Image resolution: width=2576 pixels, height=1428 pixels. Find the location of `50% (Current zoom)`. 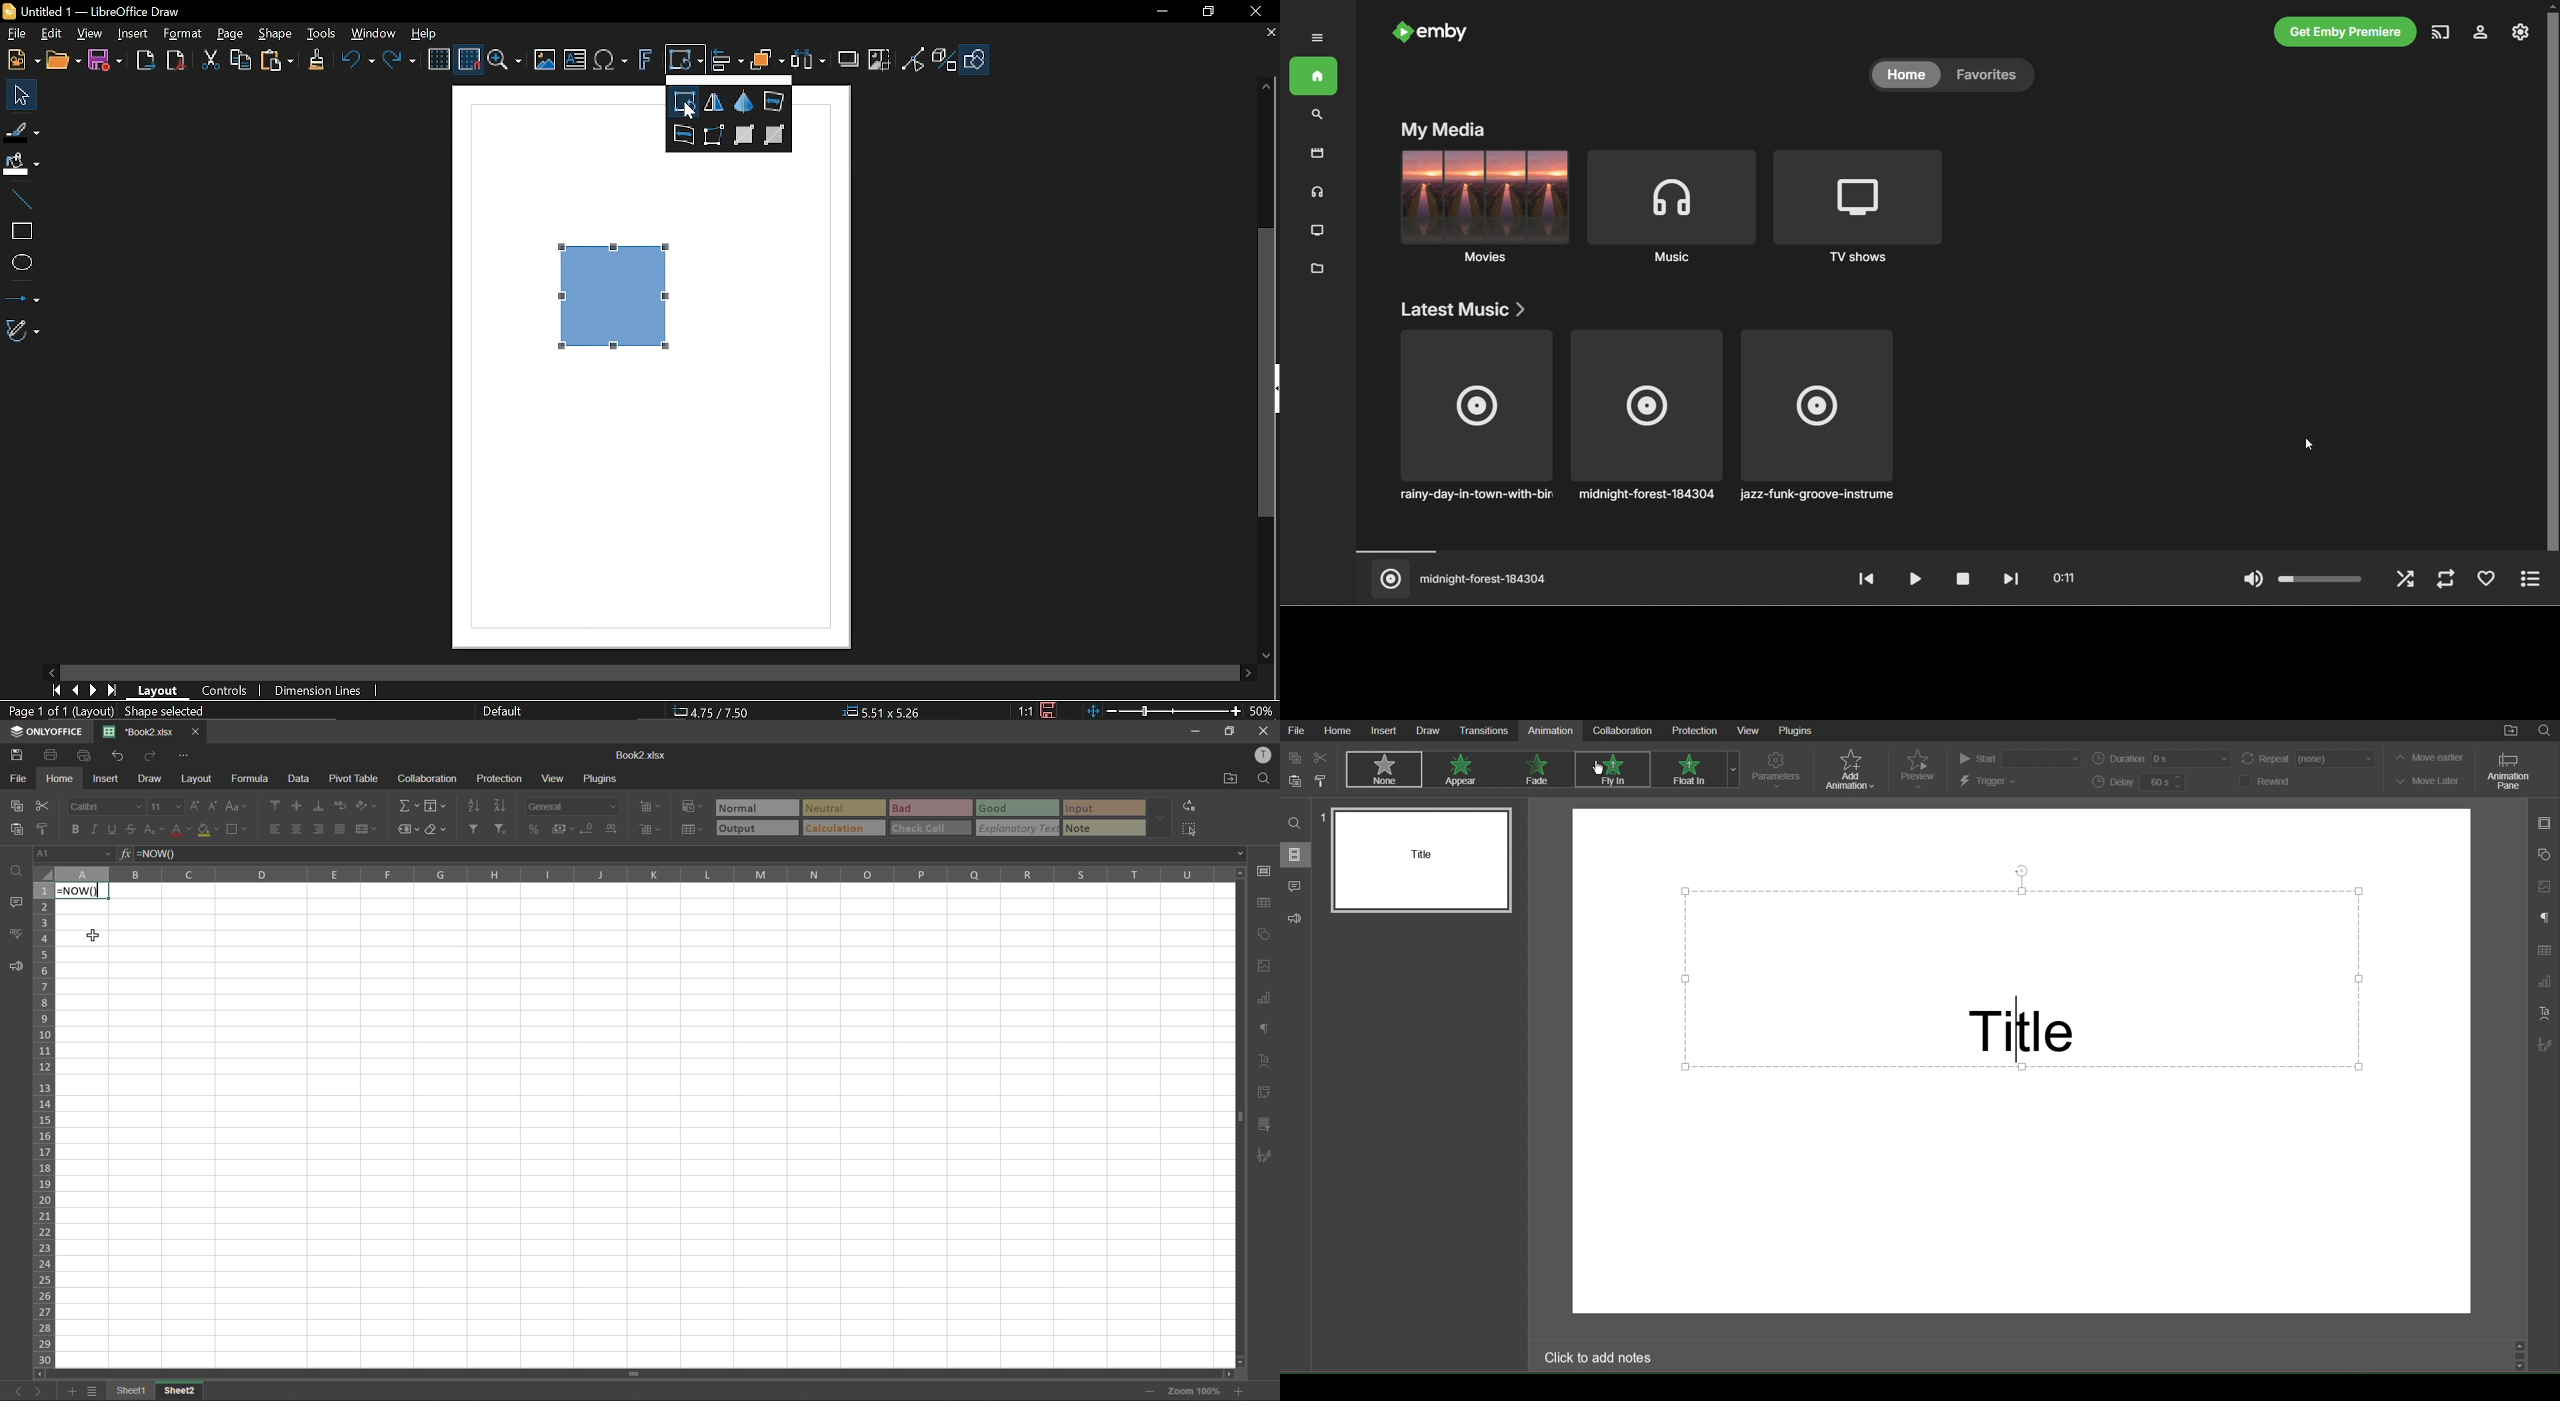

50% (Current zoom) is located at coordinates (1262, 709).